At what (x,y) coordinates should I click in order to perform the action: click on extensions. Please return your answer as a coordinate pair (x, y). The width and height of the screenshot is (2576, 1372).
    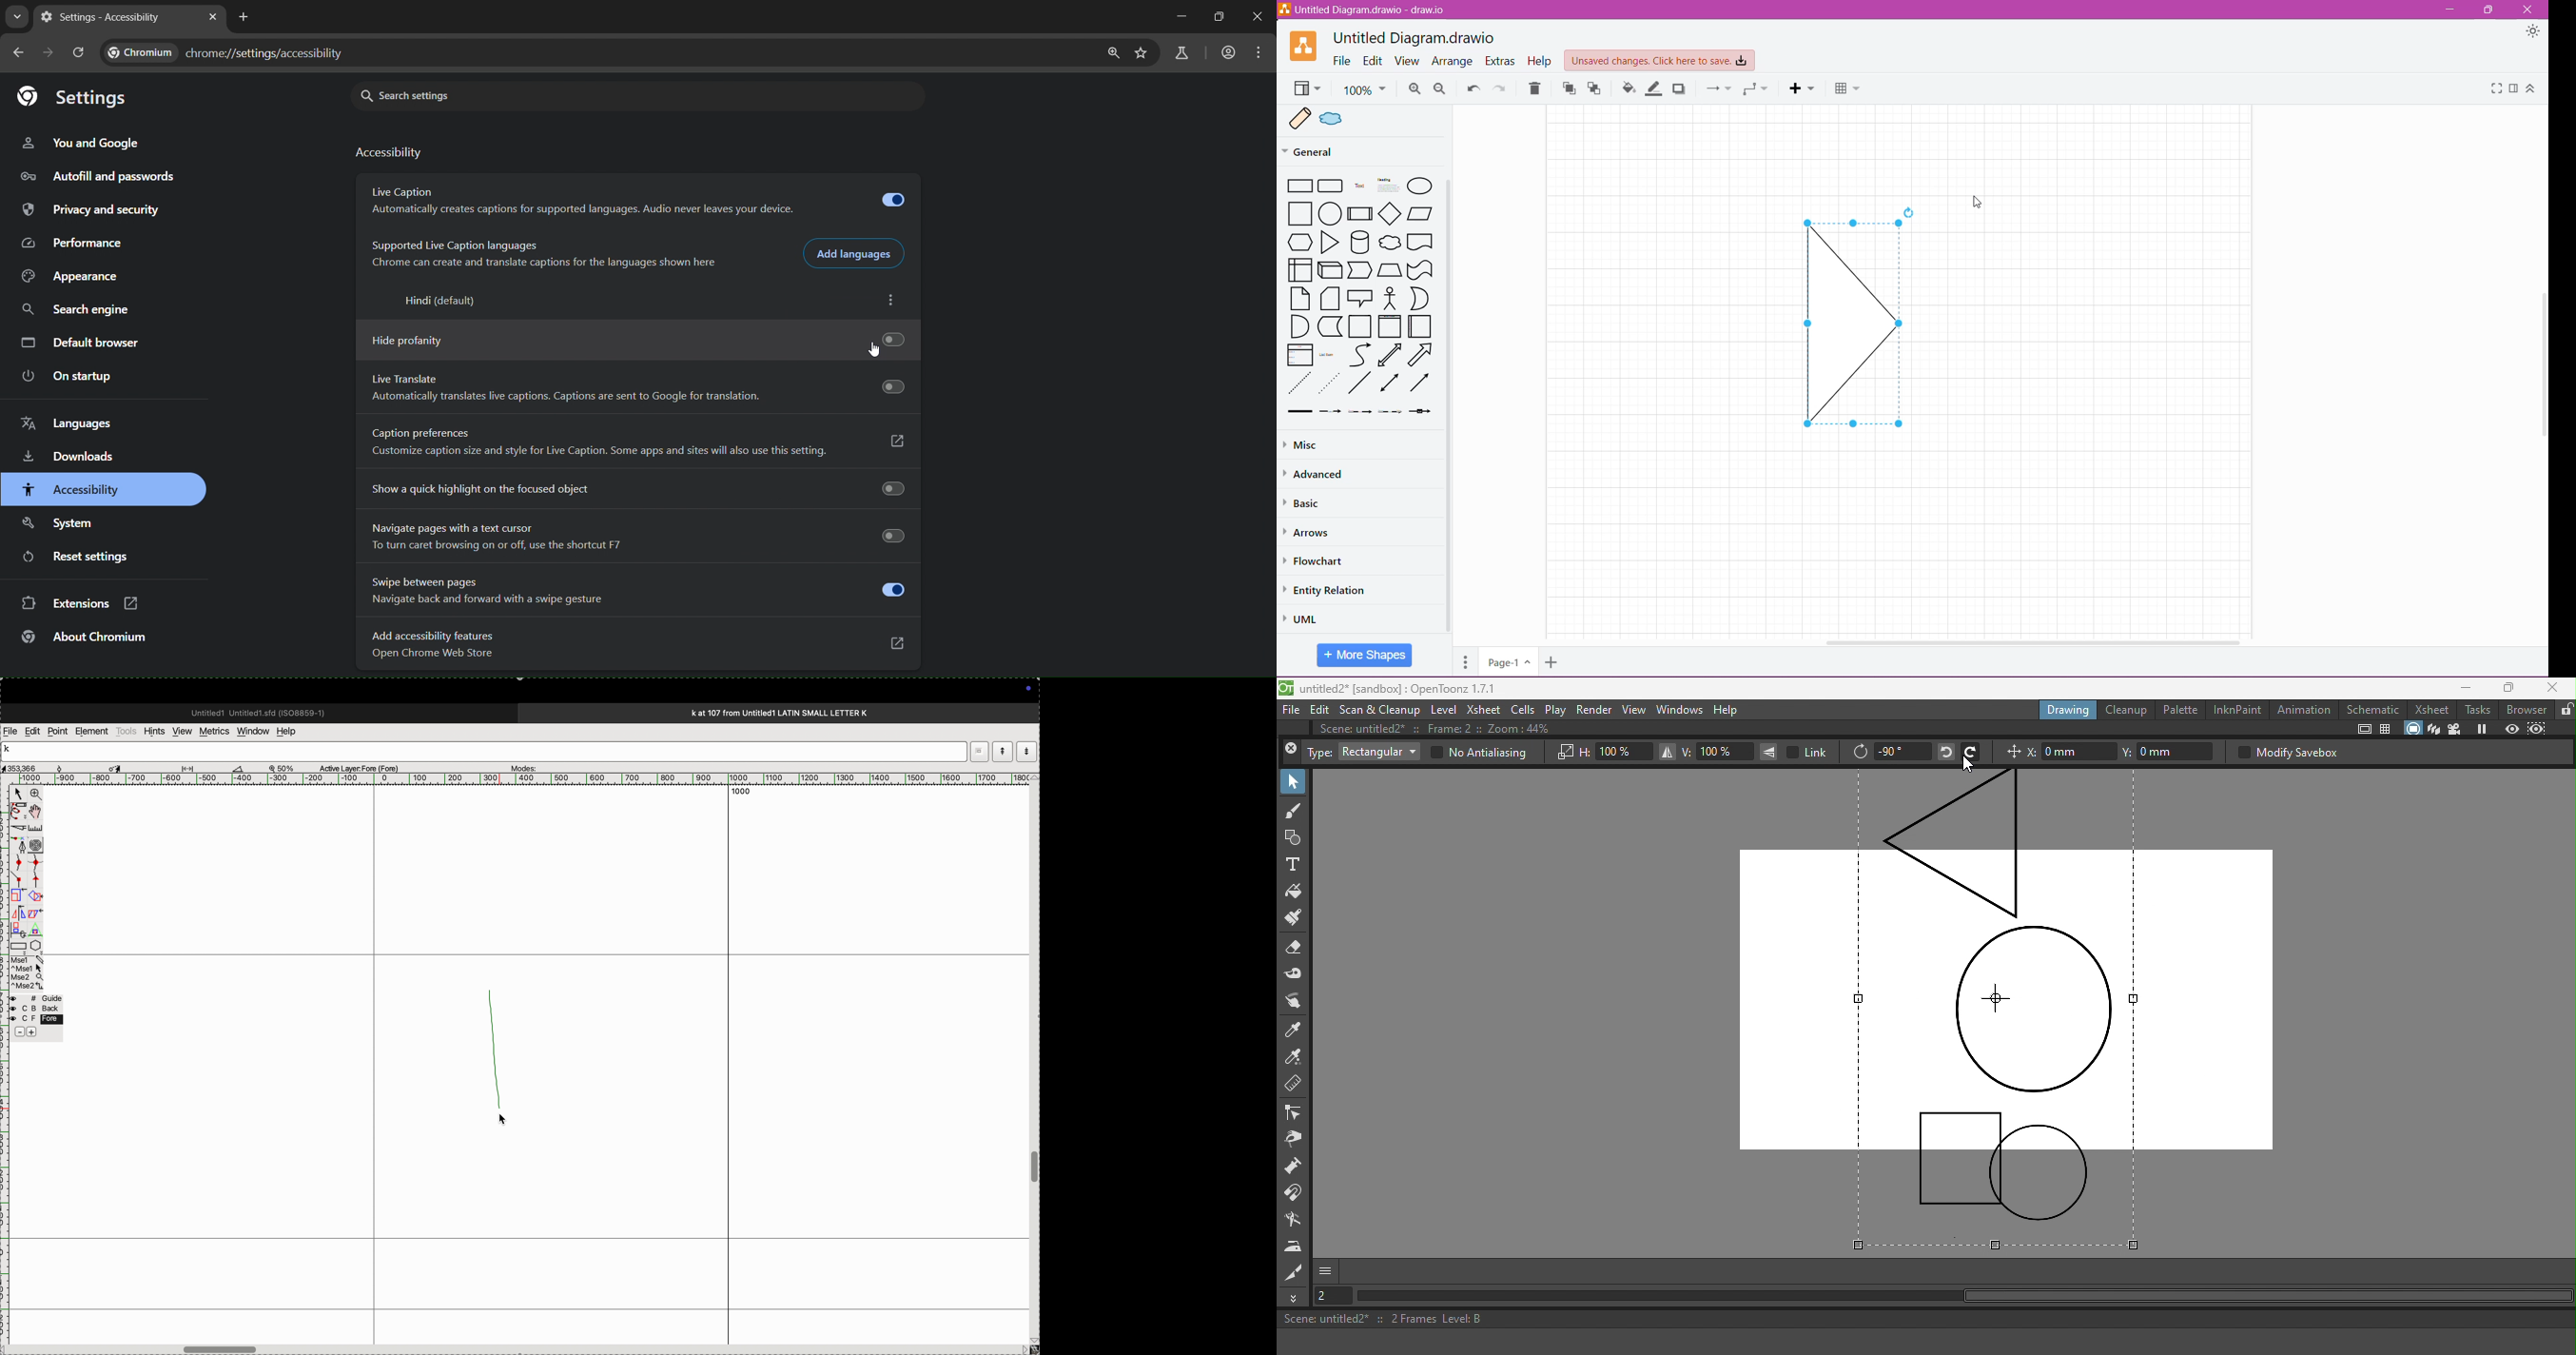
    Looking at the image, I should click on (79, 603).